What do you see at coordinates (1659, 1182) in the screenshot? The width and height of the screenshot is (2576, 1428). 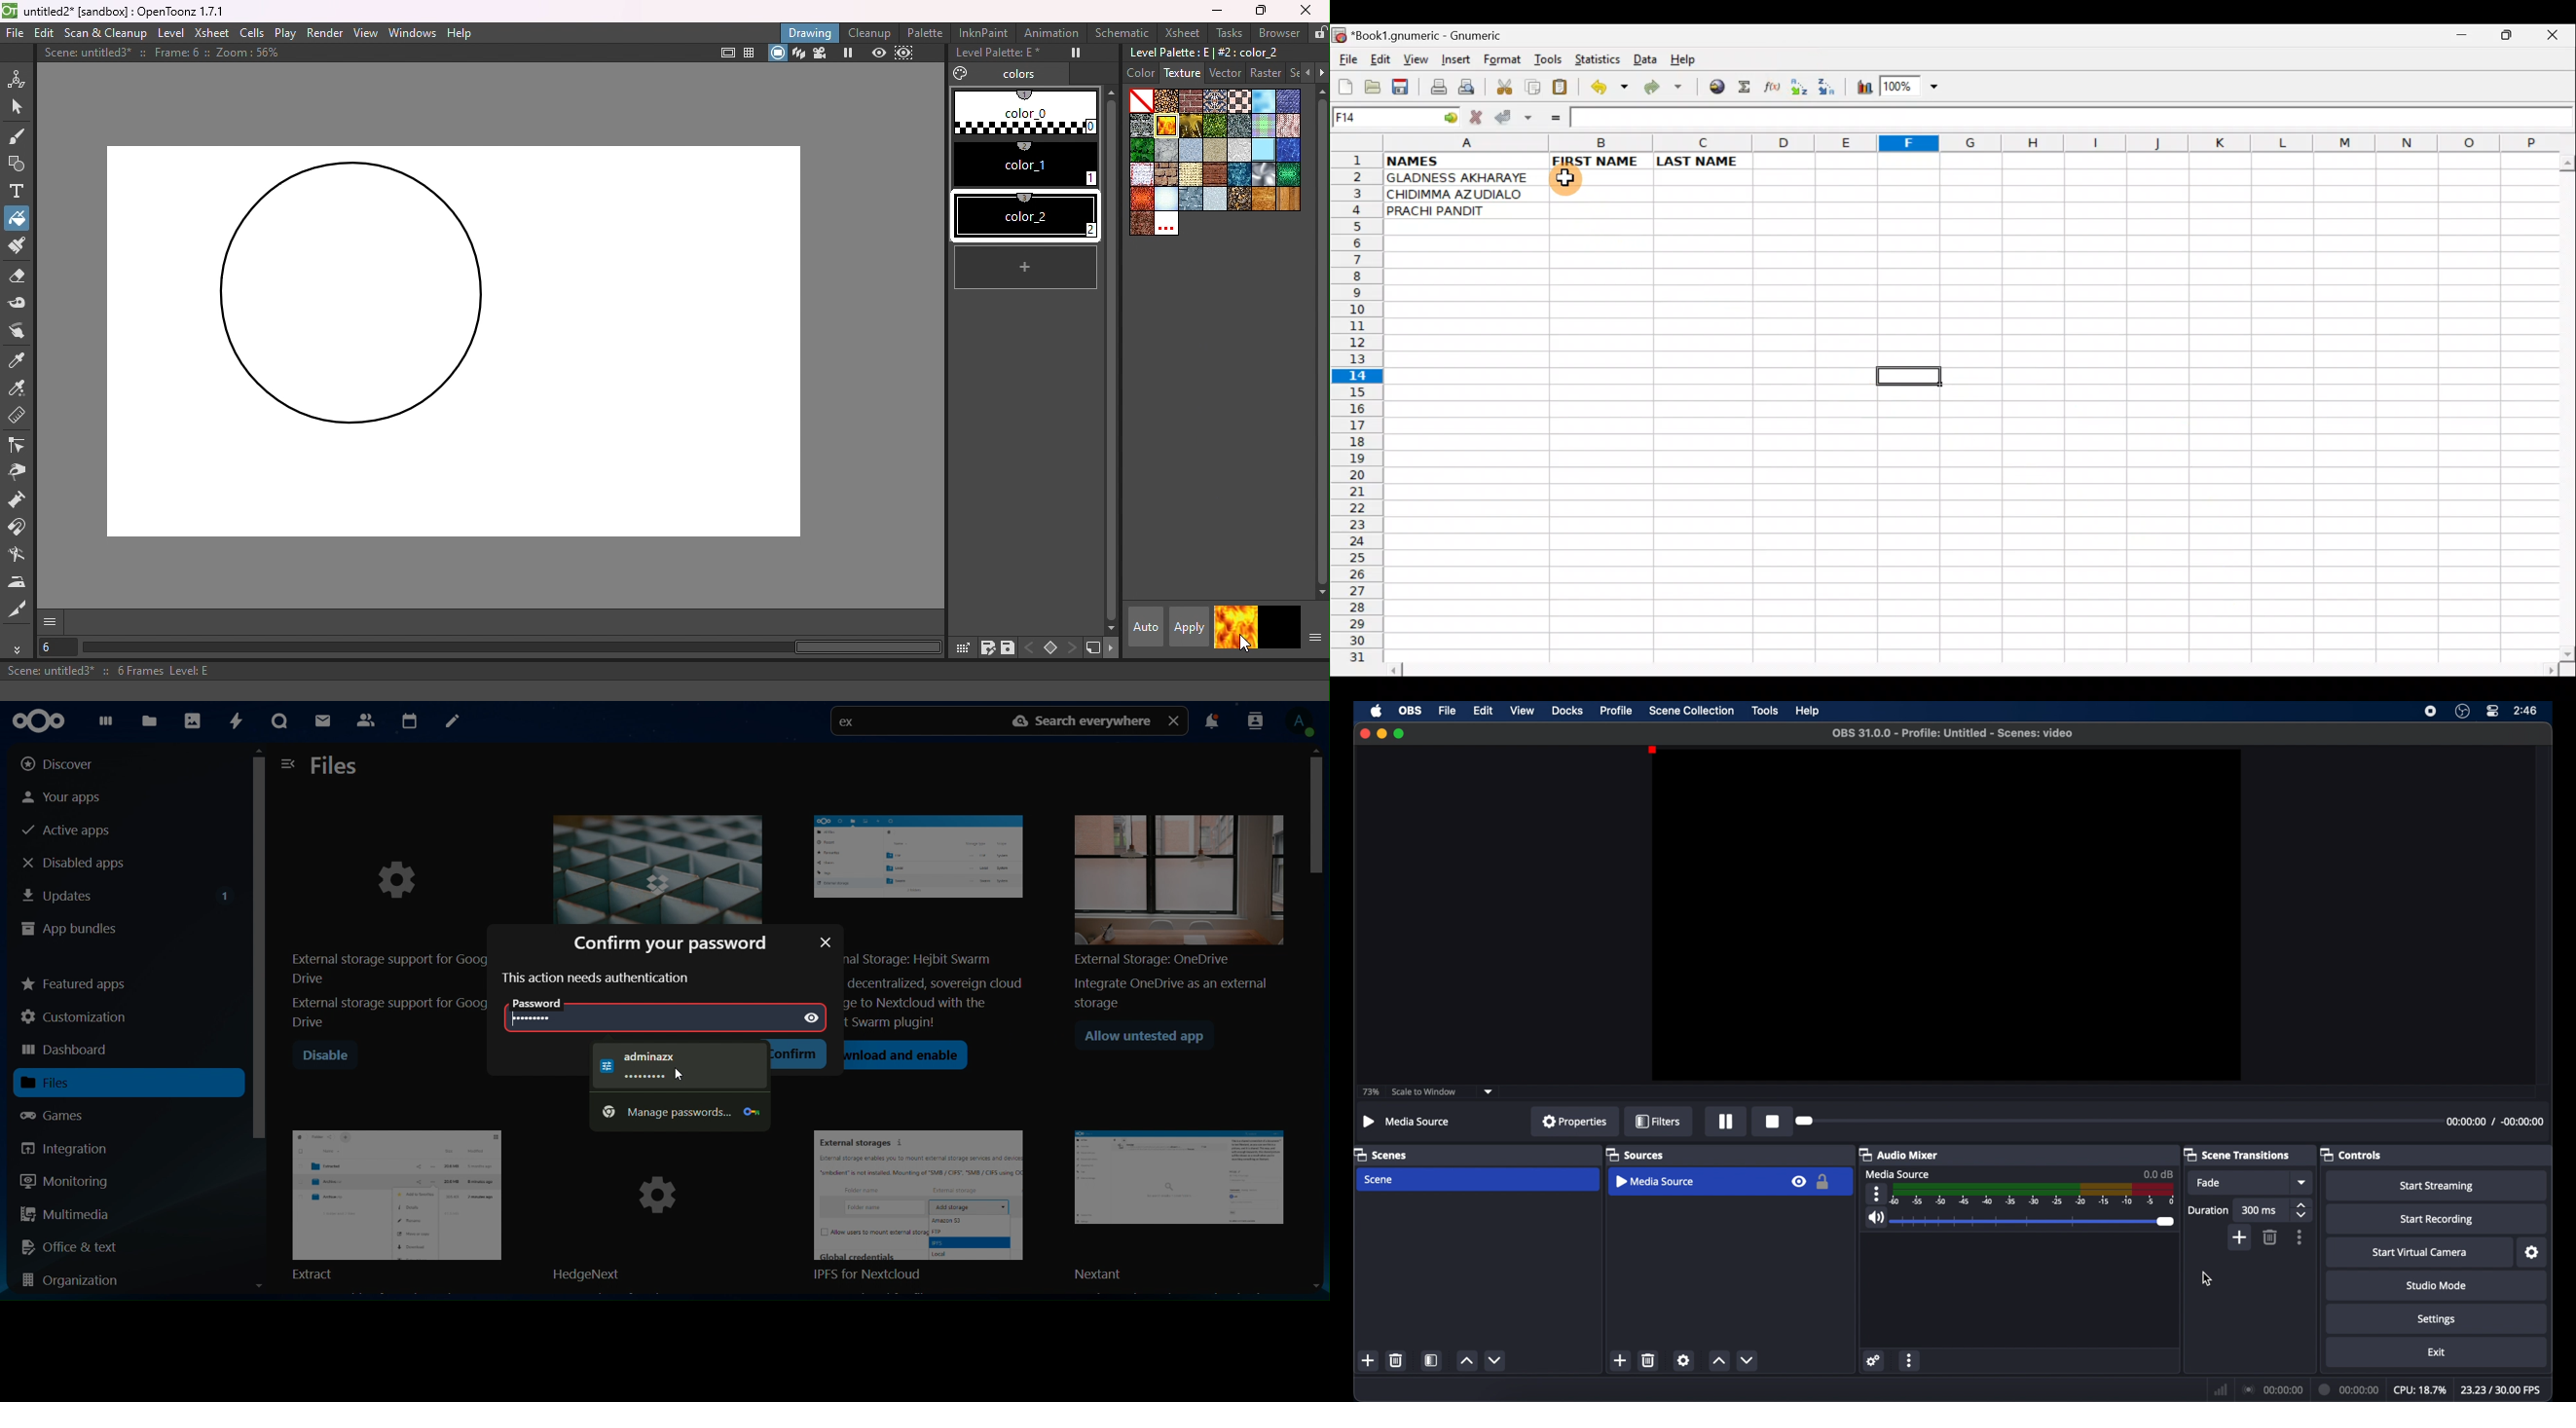 I see `Media Source` at bounding box center [1659, 1182].